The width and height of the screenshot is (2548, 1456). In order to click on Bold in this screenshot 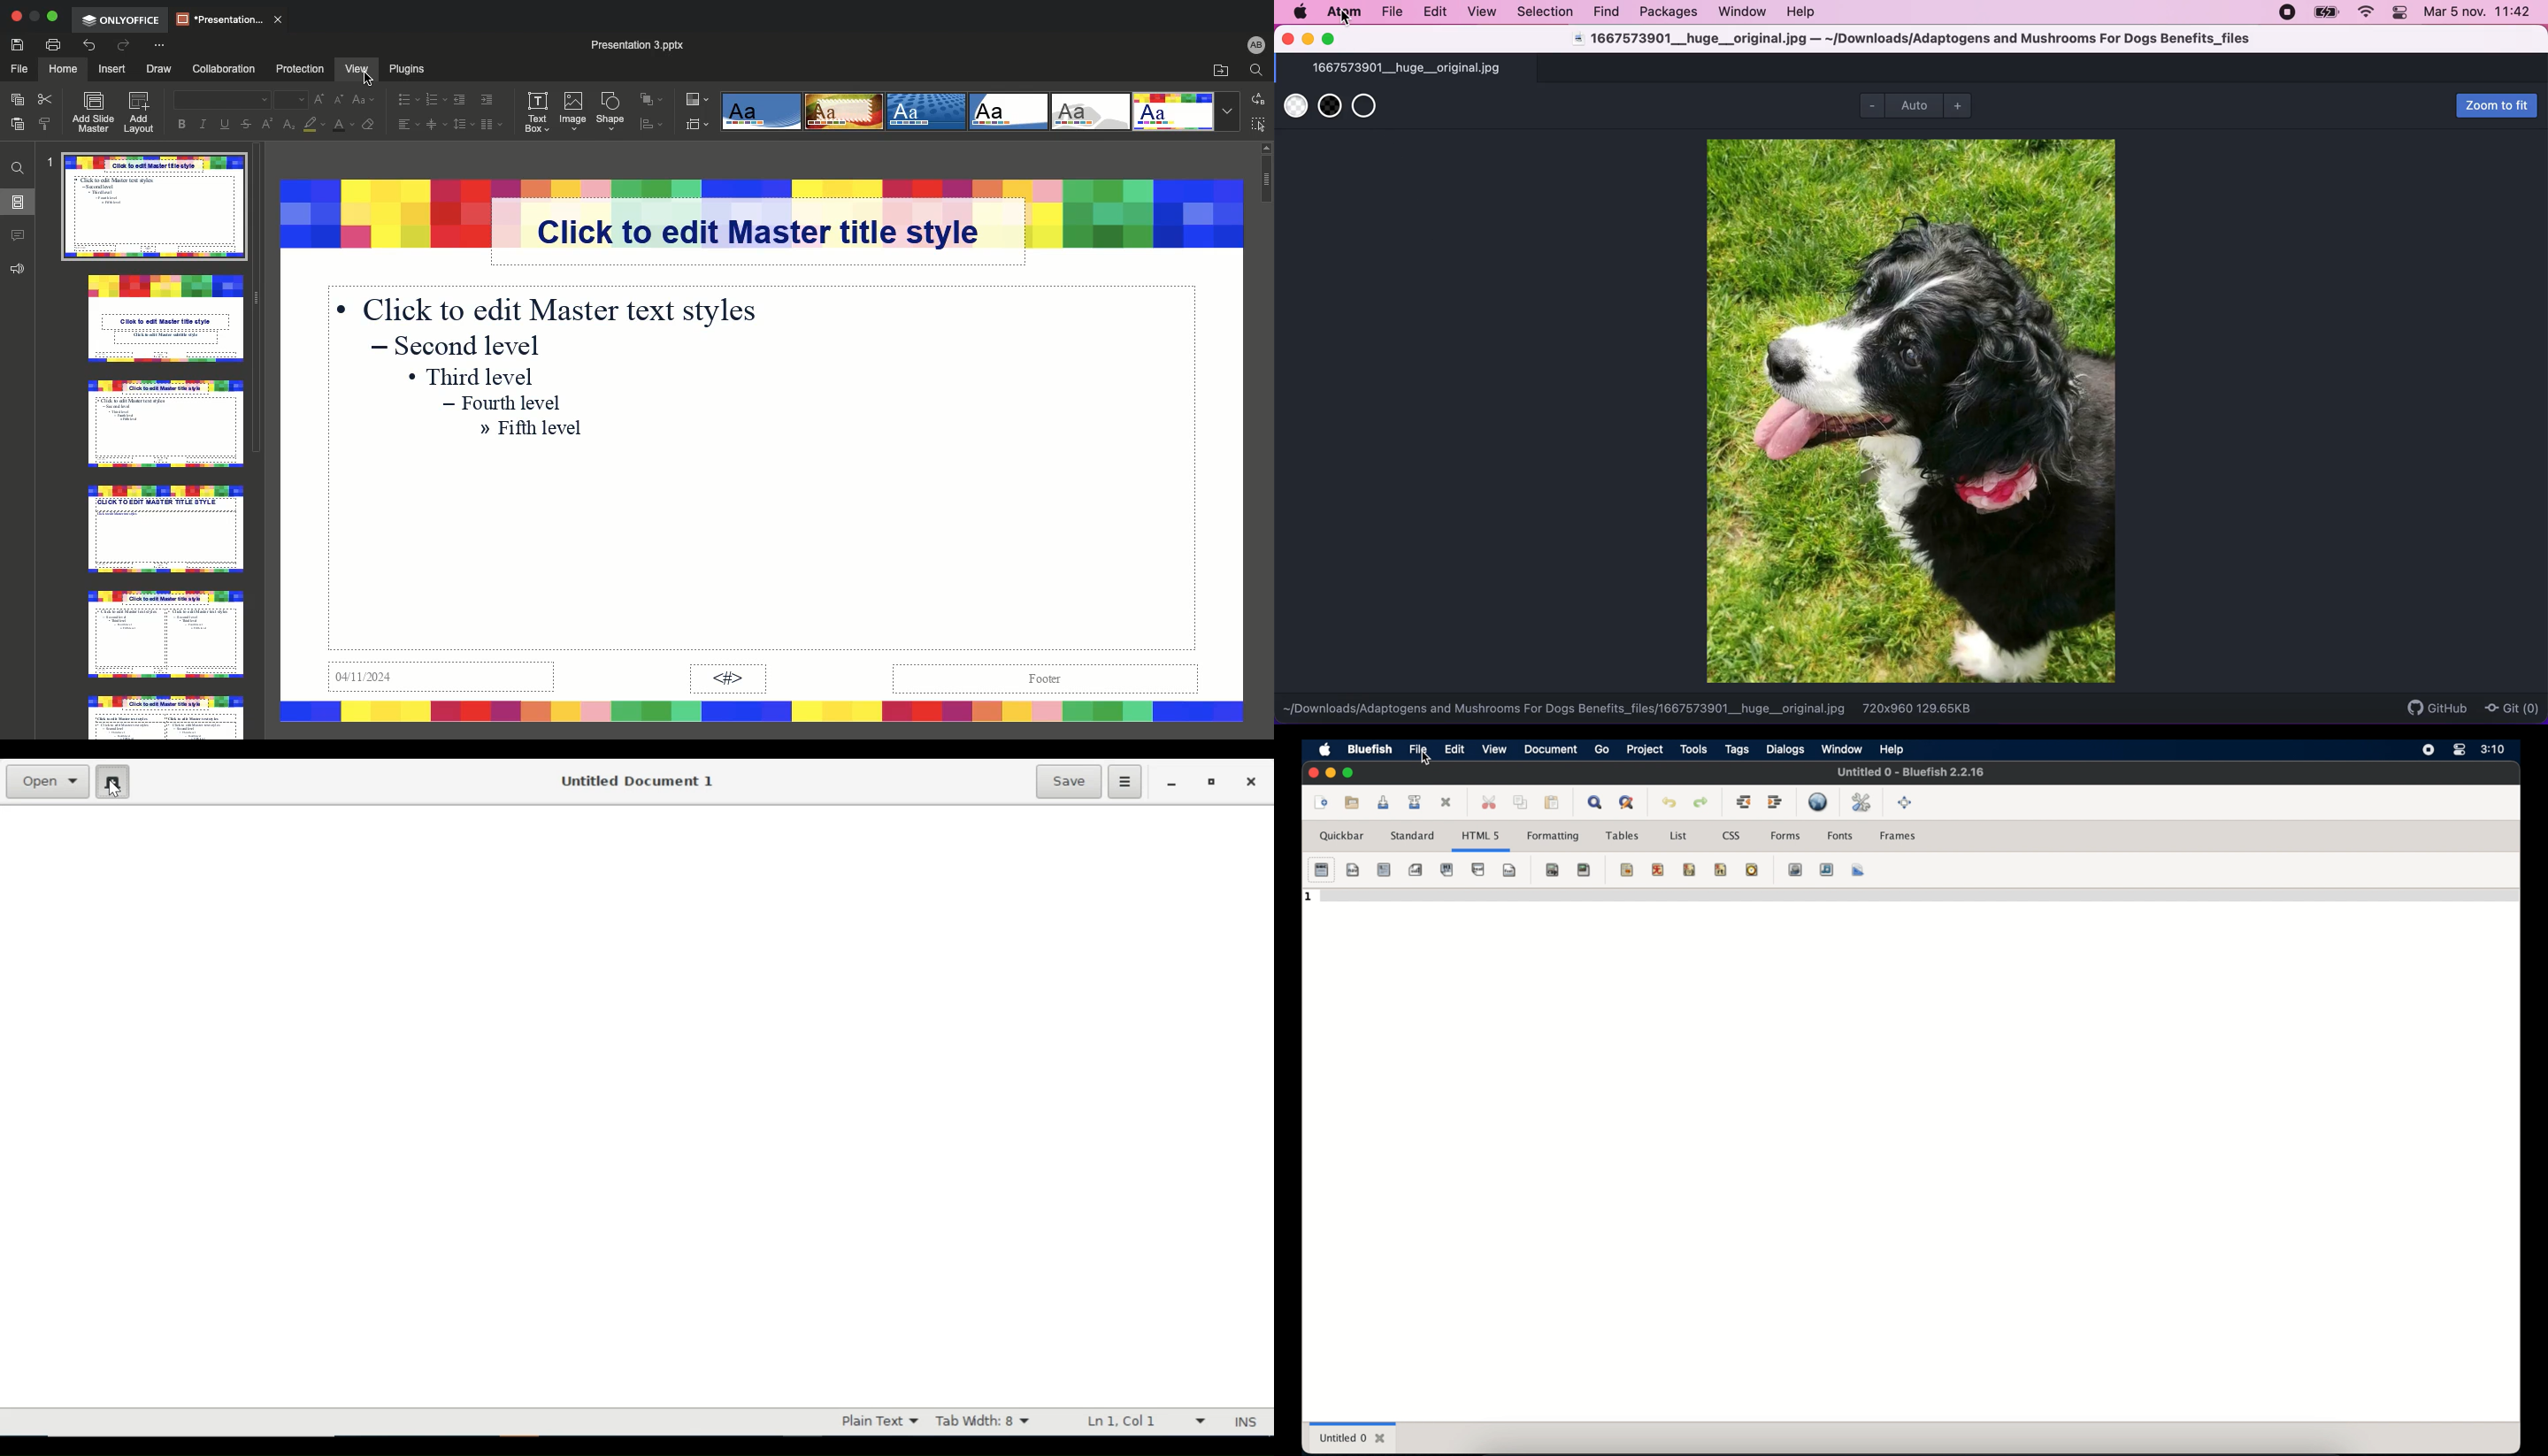, I will do `click(177, 124)`.